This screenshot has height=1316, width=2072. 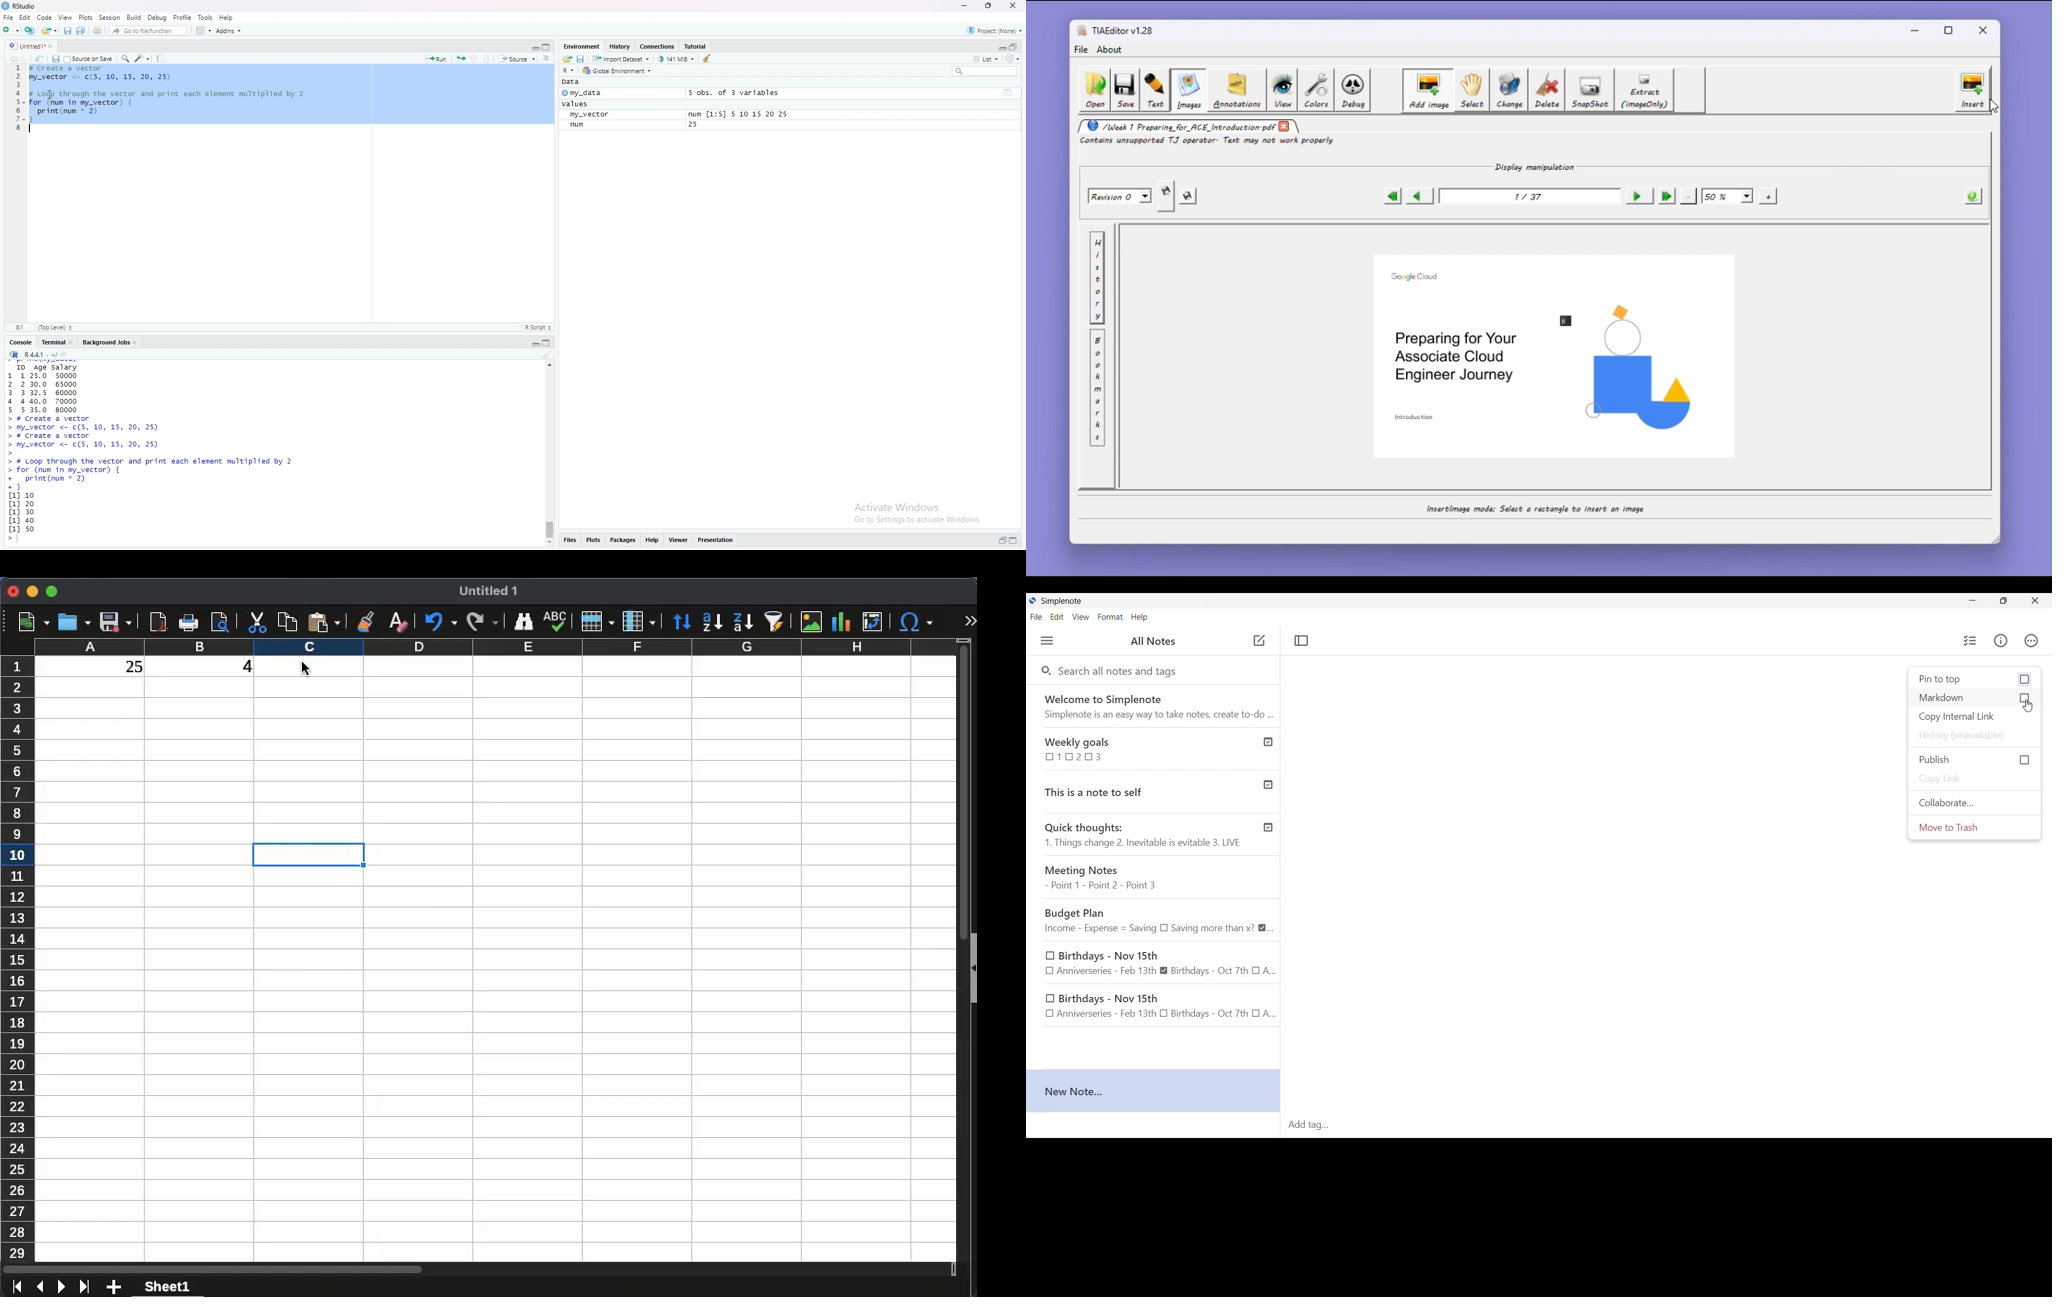 What do you see at coordinates (518, 59) in the screenshot?
I see `source the content of active document` at bounding box center [518, 59].